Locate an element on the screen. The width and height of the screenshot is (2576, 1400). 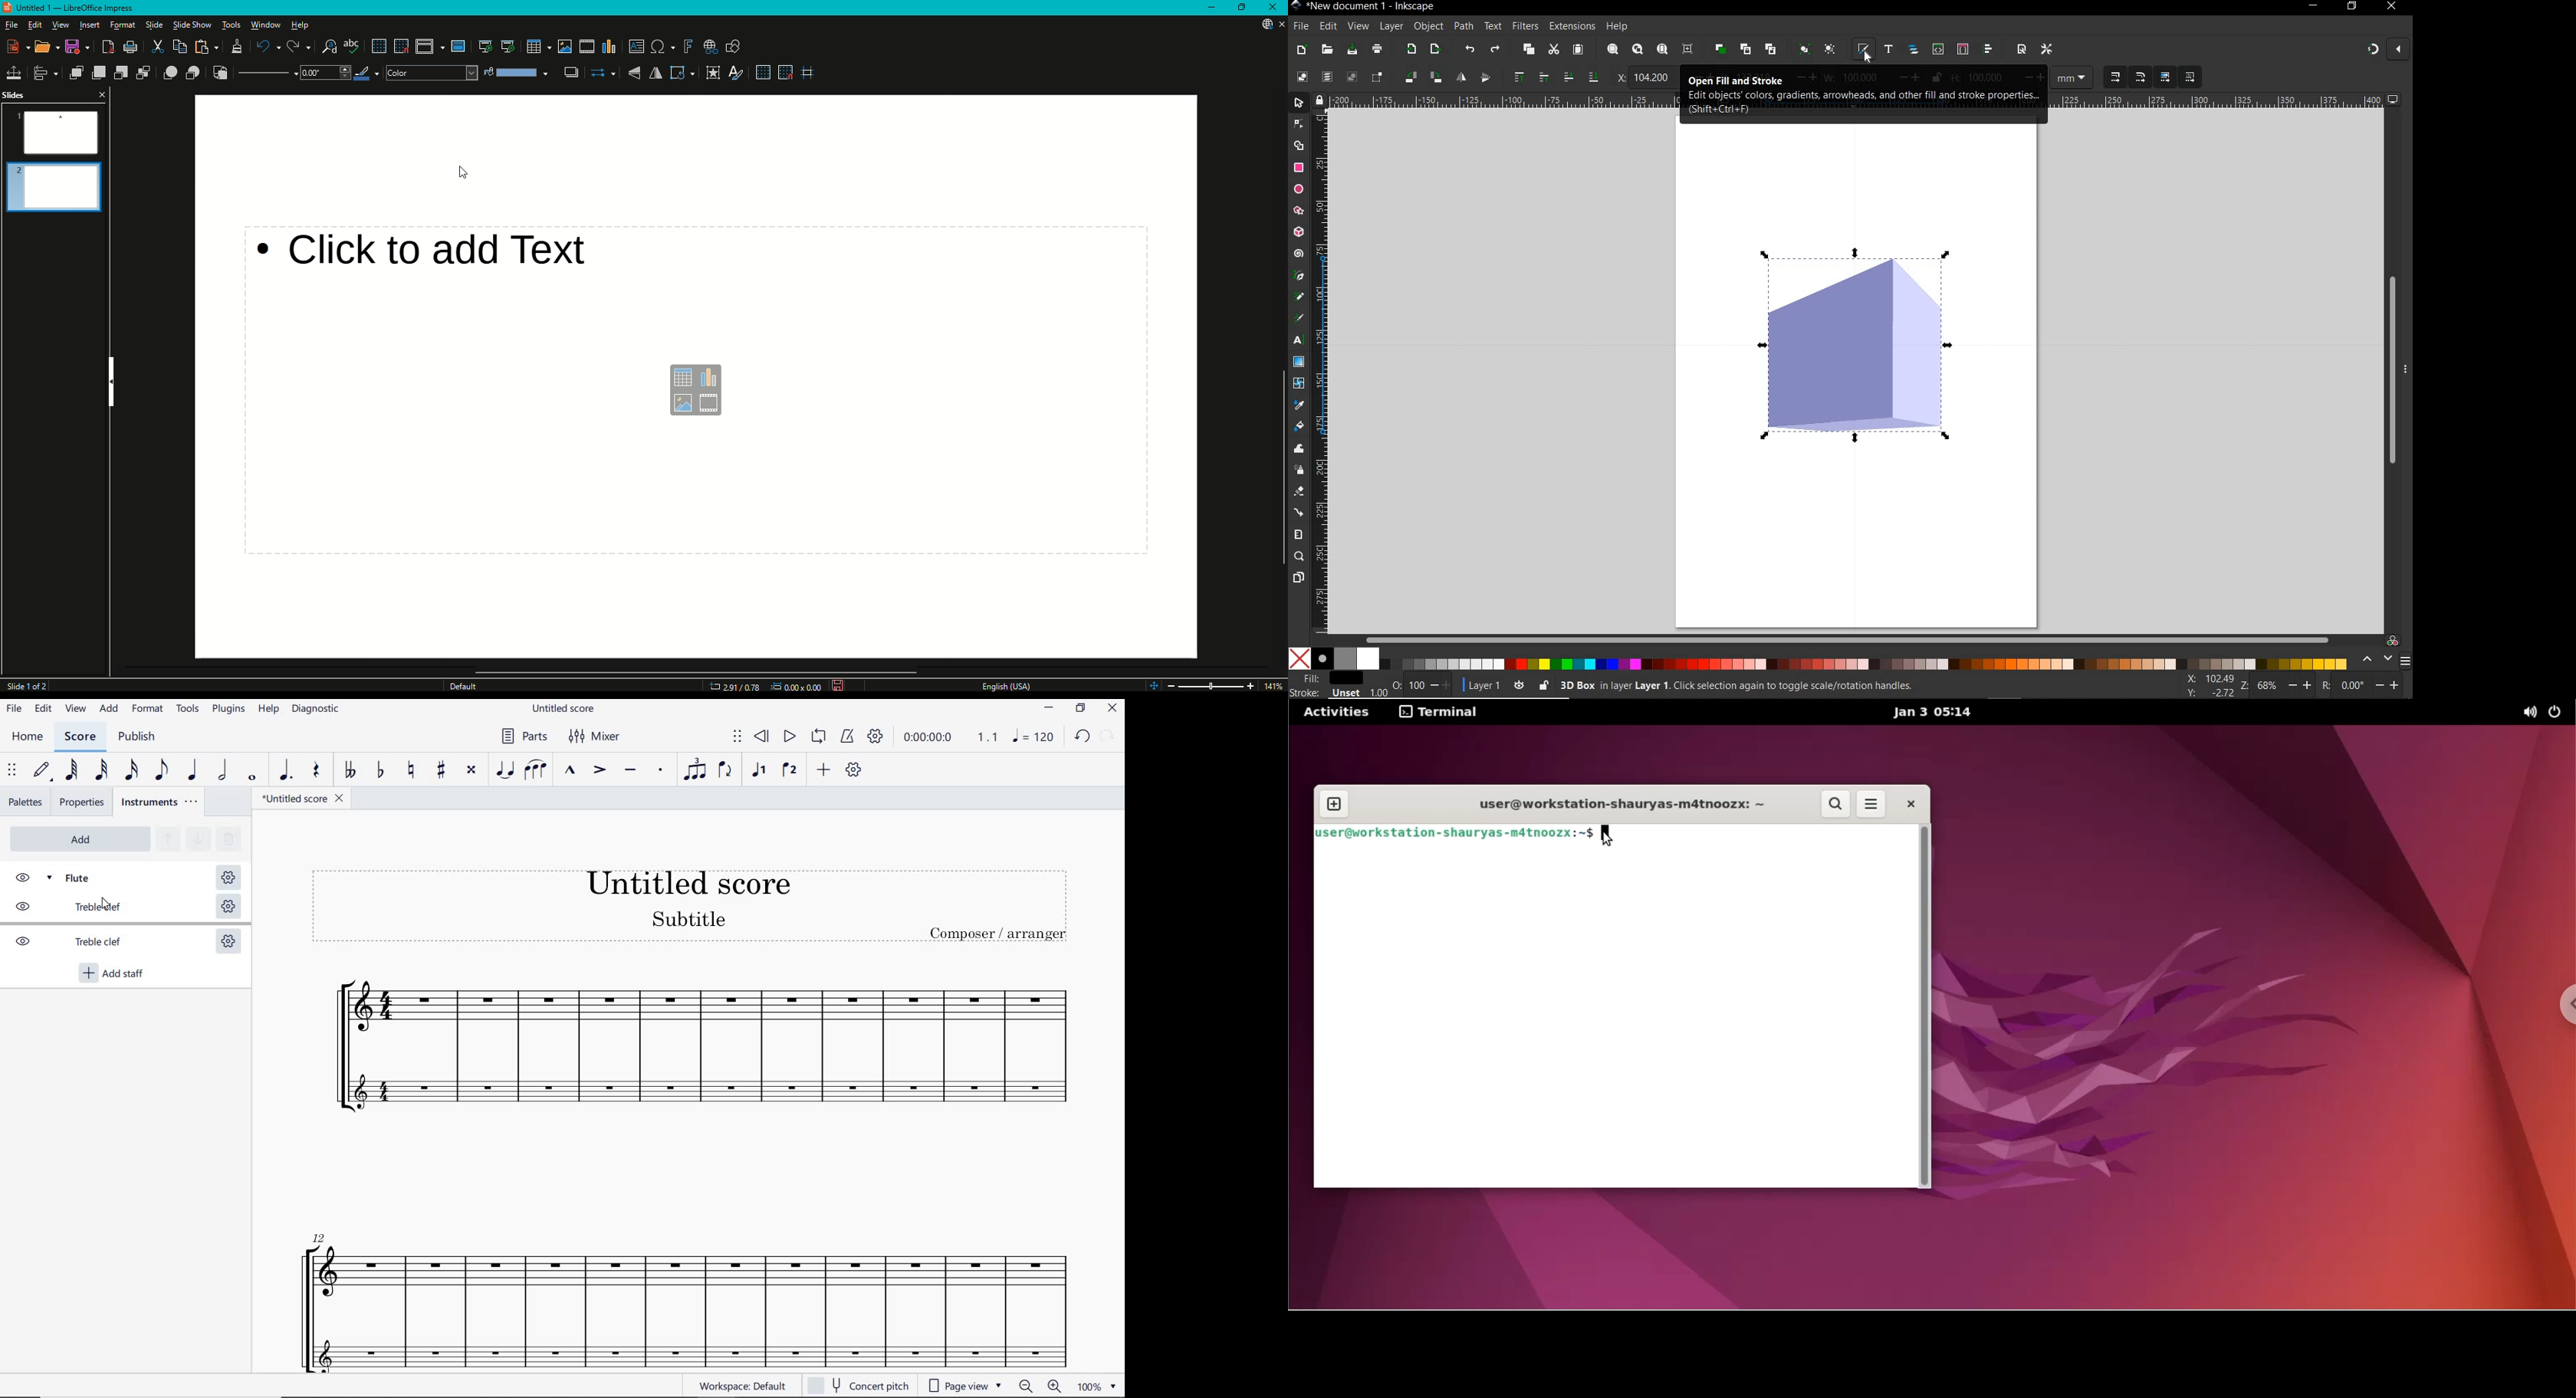
Snap to Grid is located at coordinates (786, 73).